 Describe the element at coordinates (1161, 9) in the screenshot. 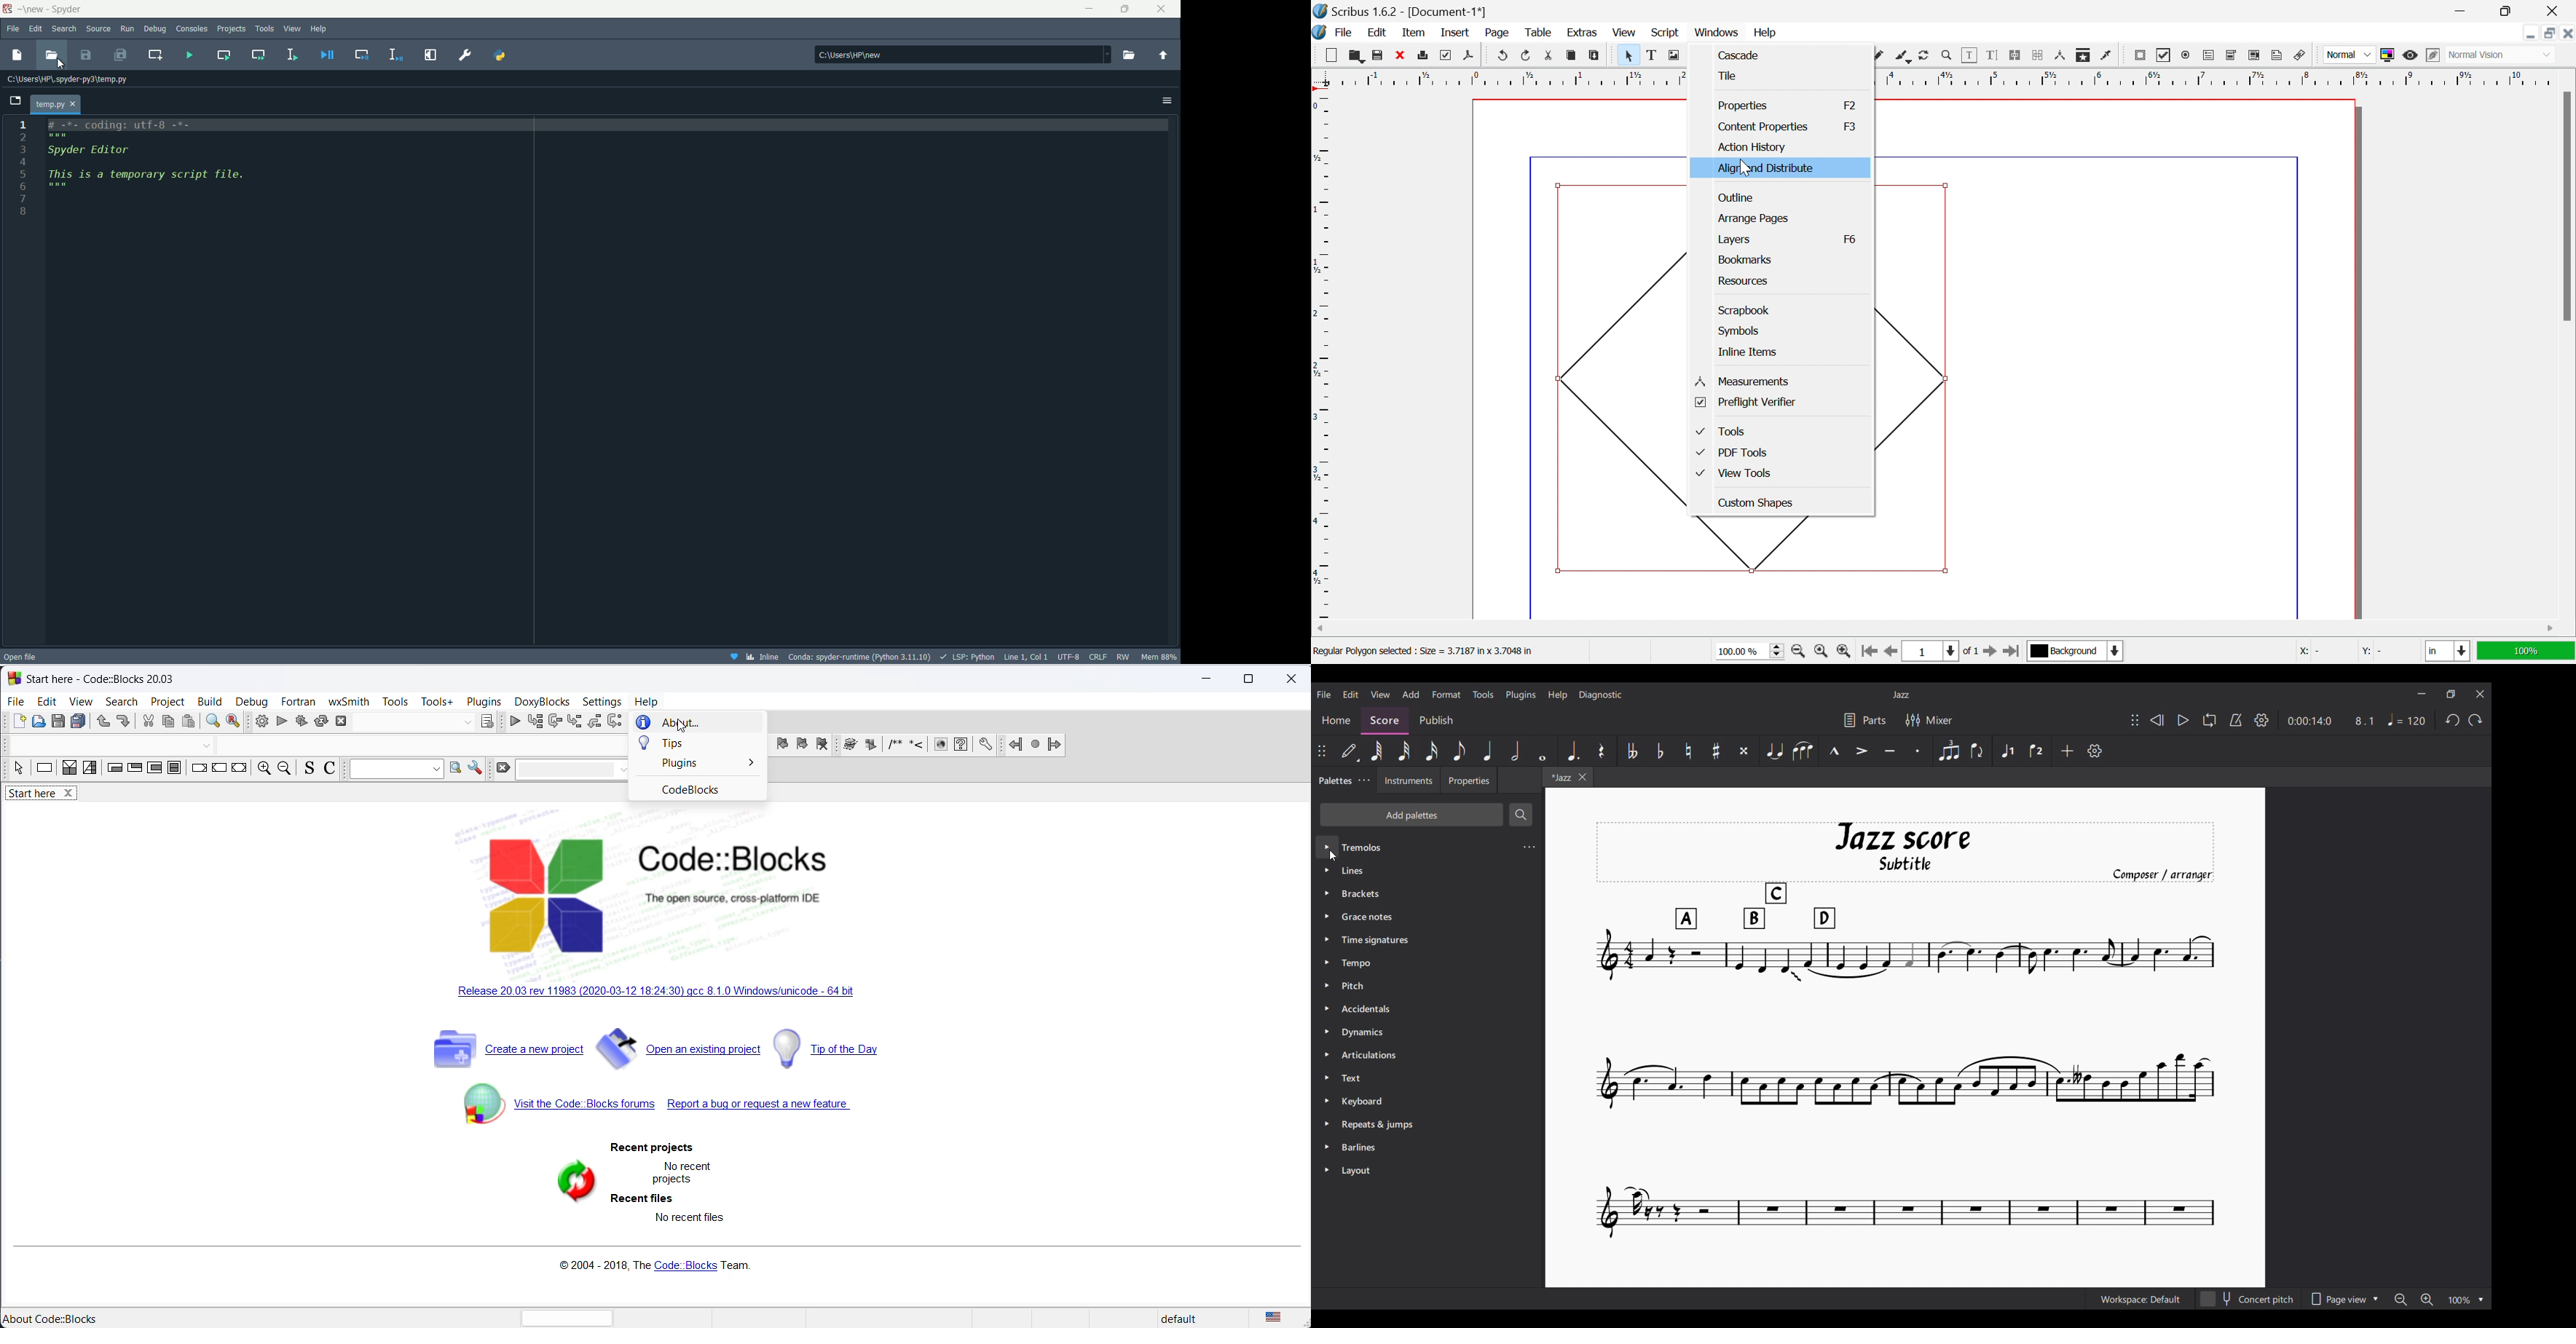

I see `close` at that location.